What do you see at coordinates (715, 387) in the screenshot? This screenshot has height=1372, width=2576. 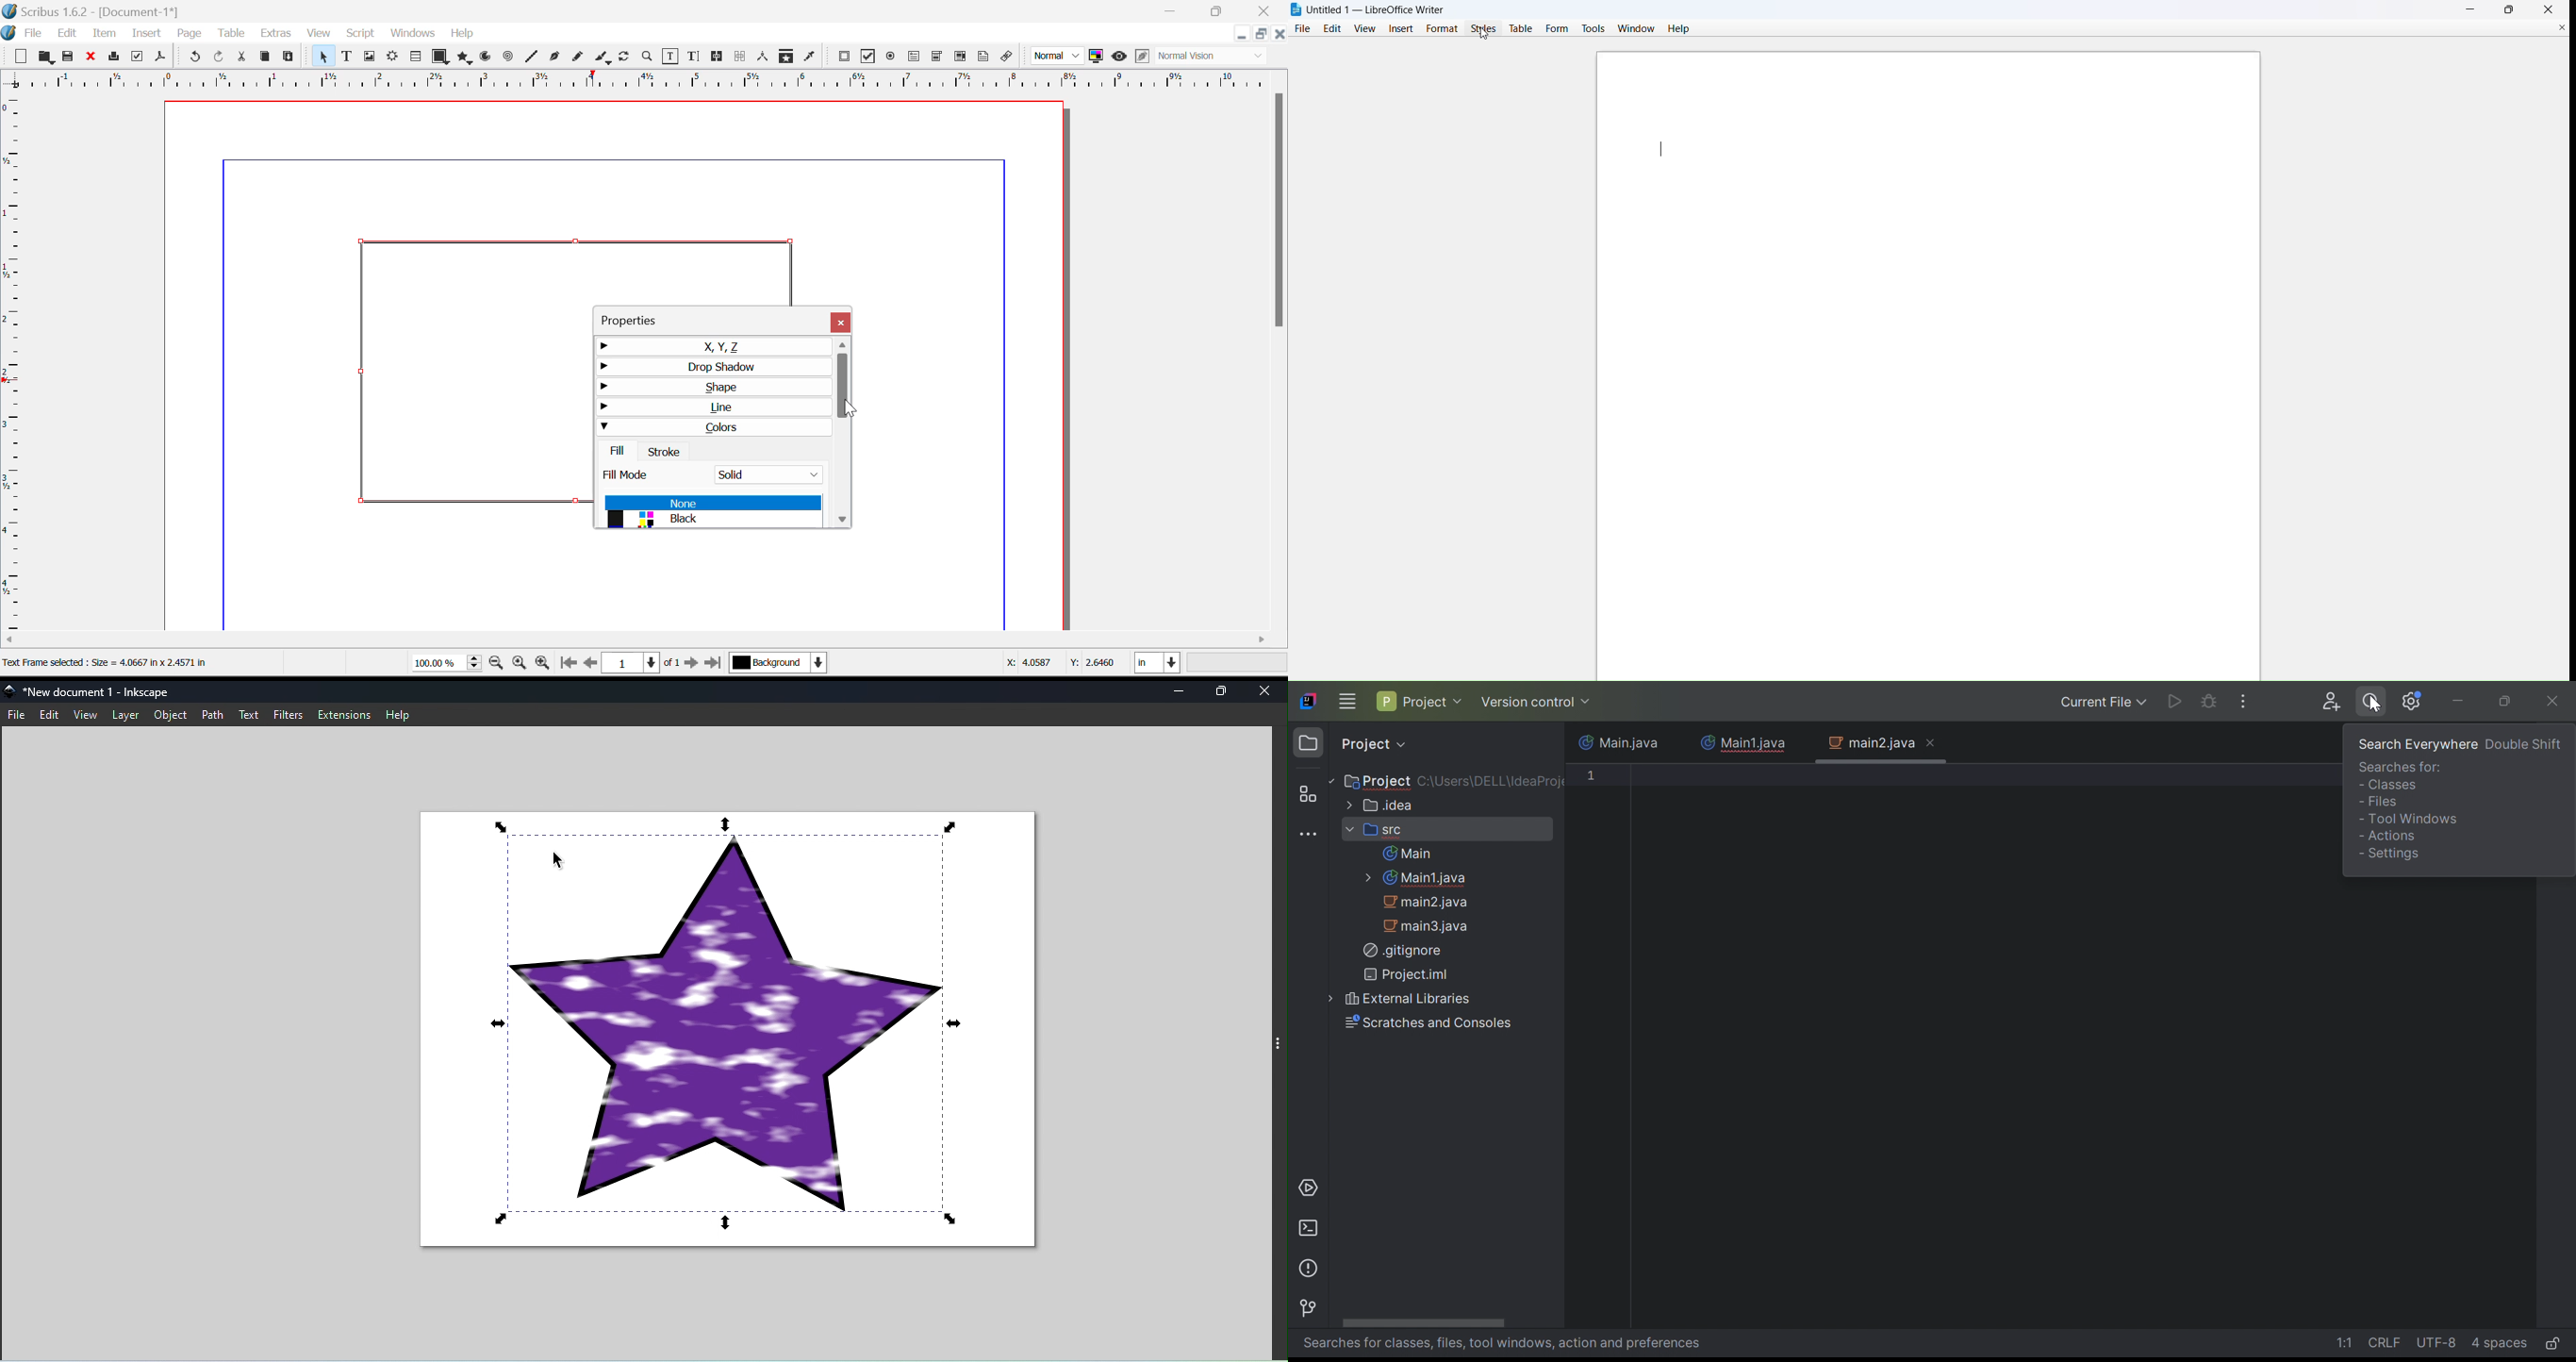 I see `Shape` at bounding box center [715, 387].